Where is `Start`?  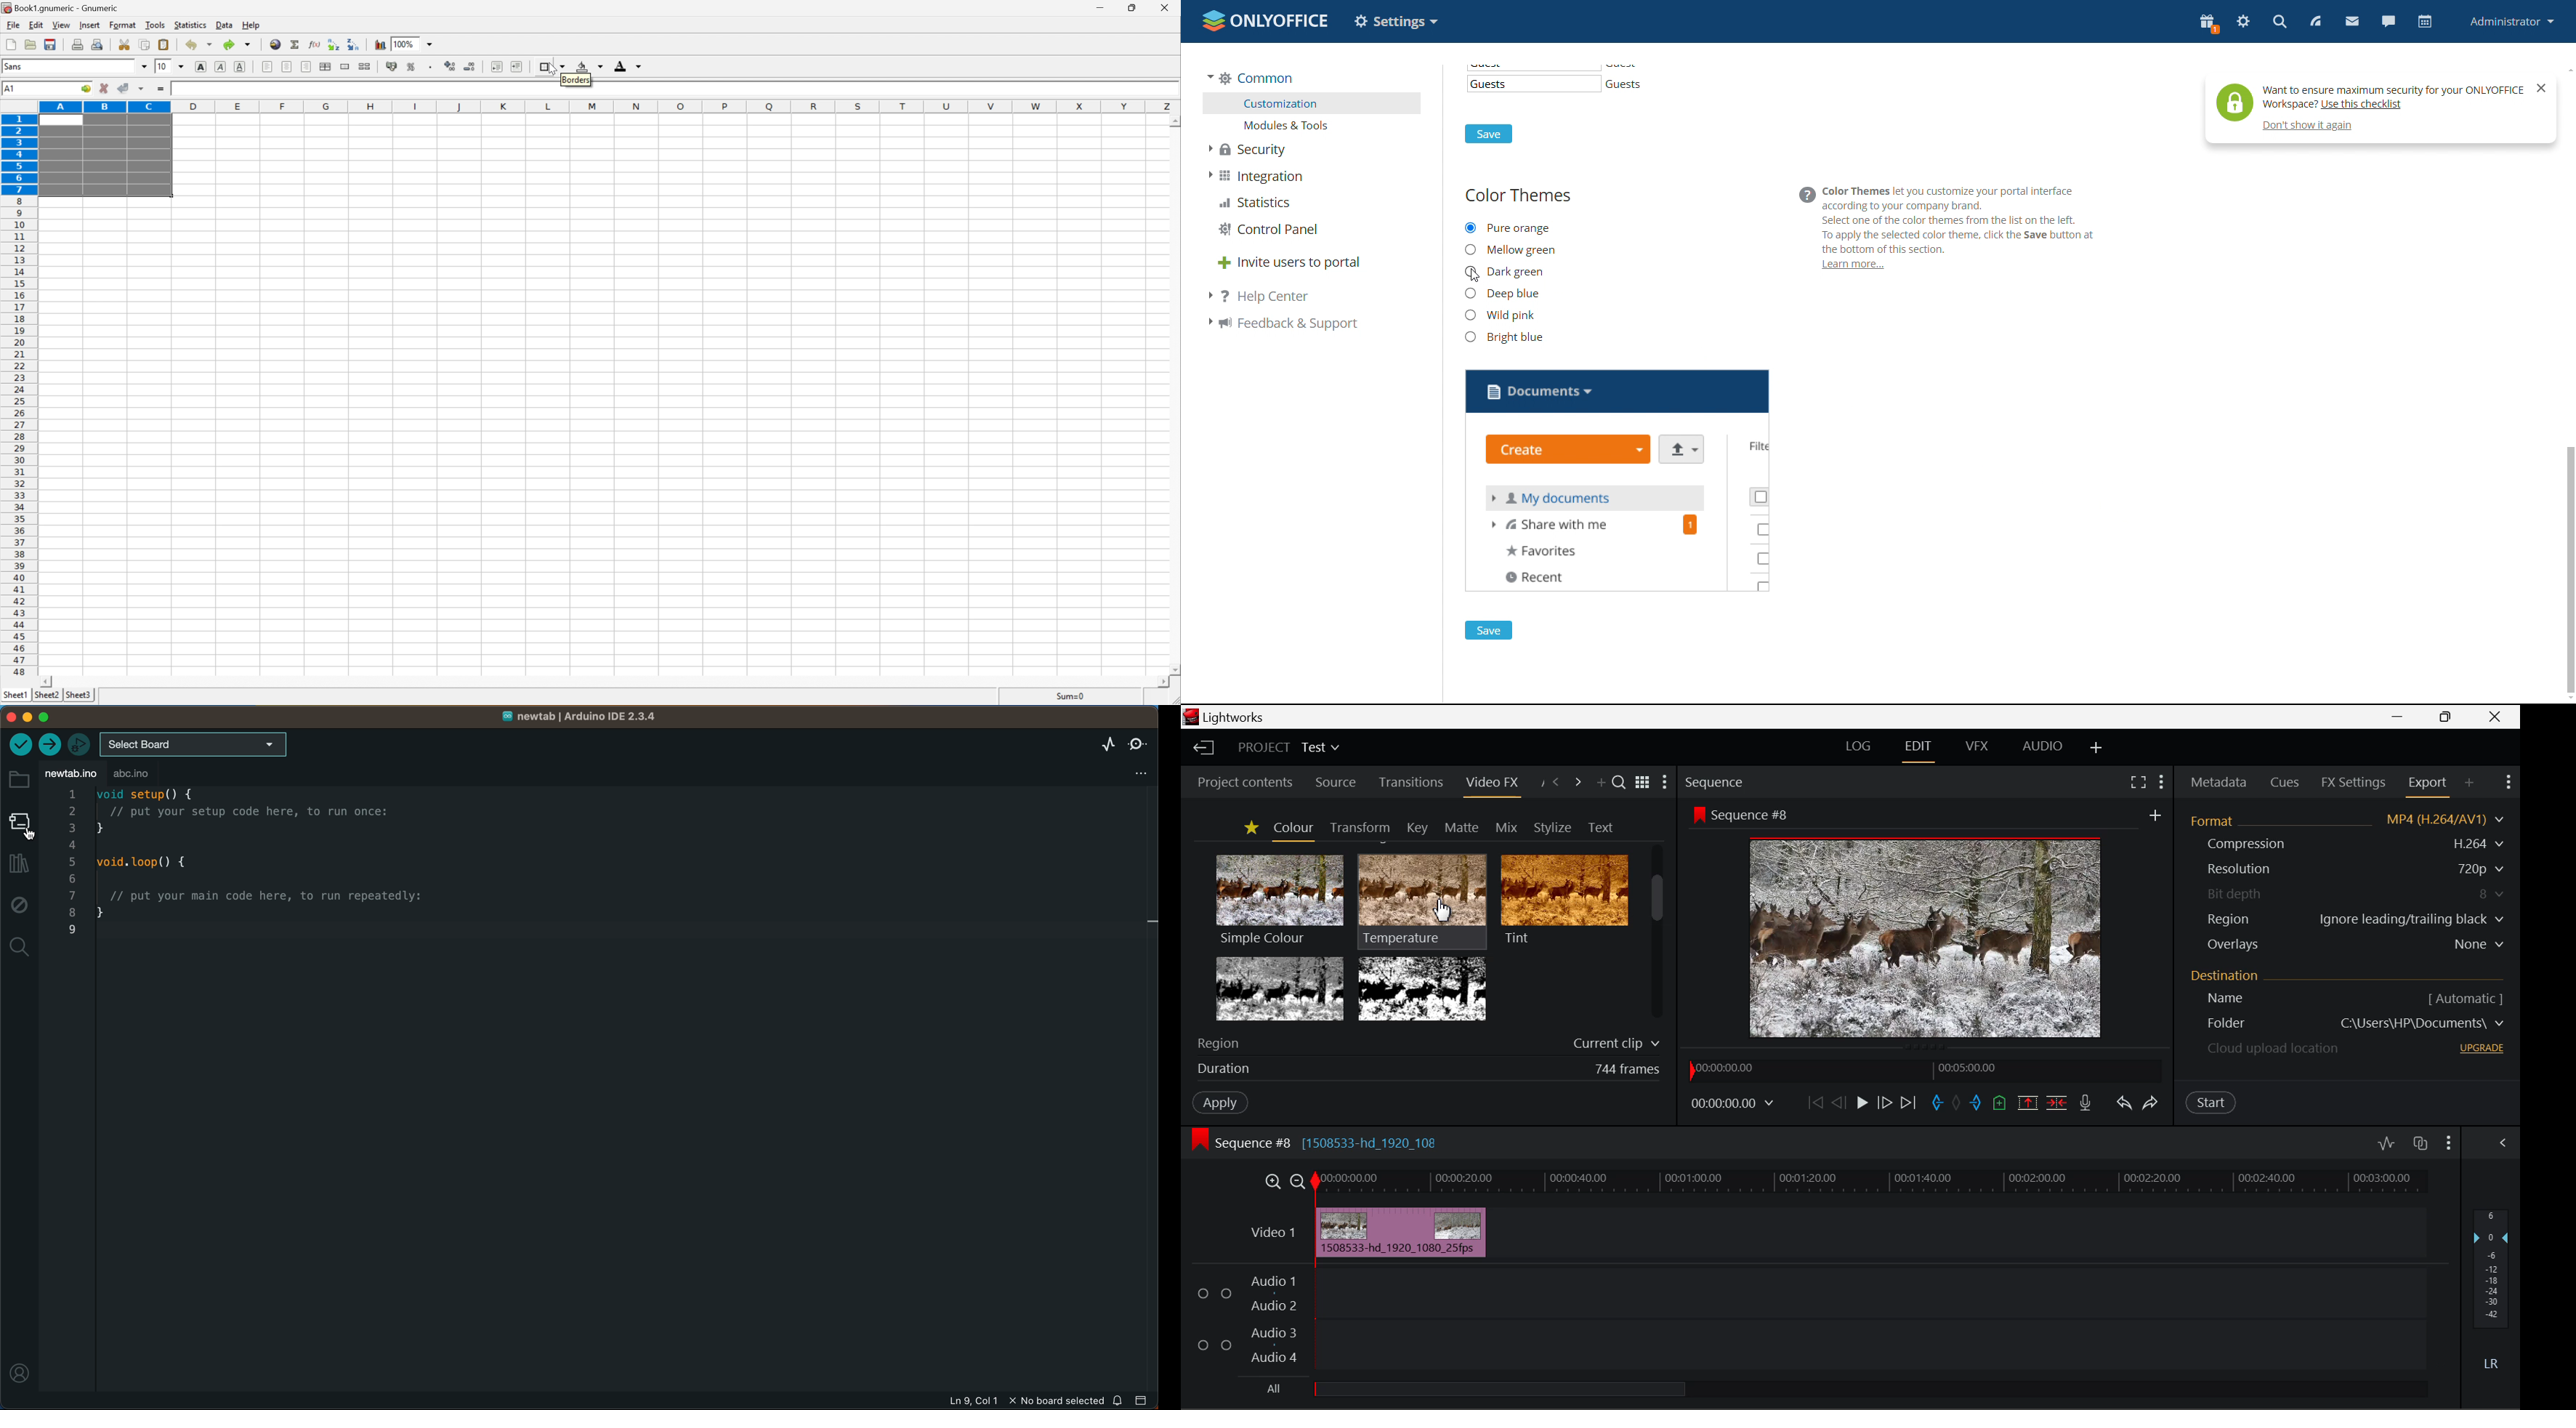
Start is located at coordinates (2212, 1104).